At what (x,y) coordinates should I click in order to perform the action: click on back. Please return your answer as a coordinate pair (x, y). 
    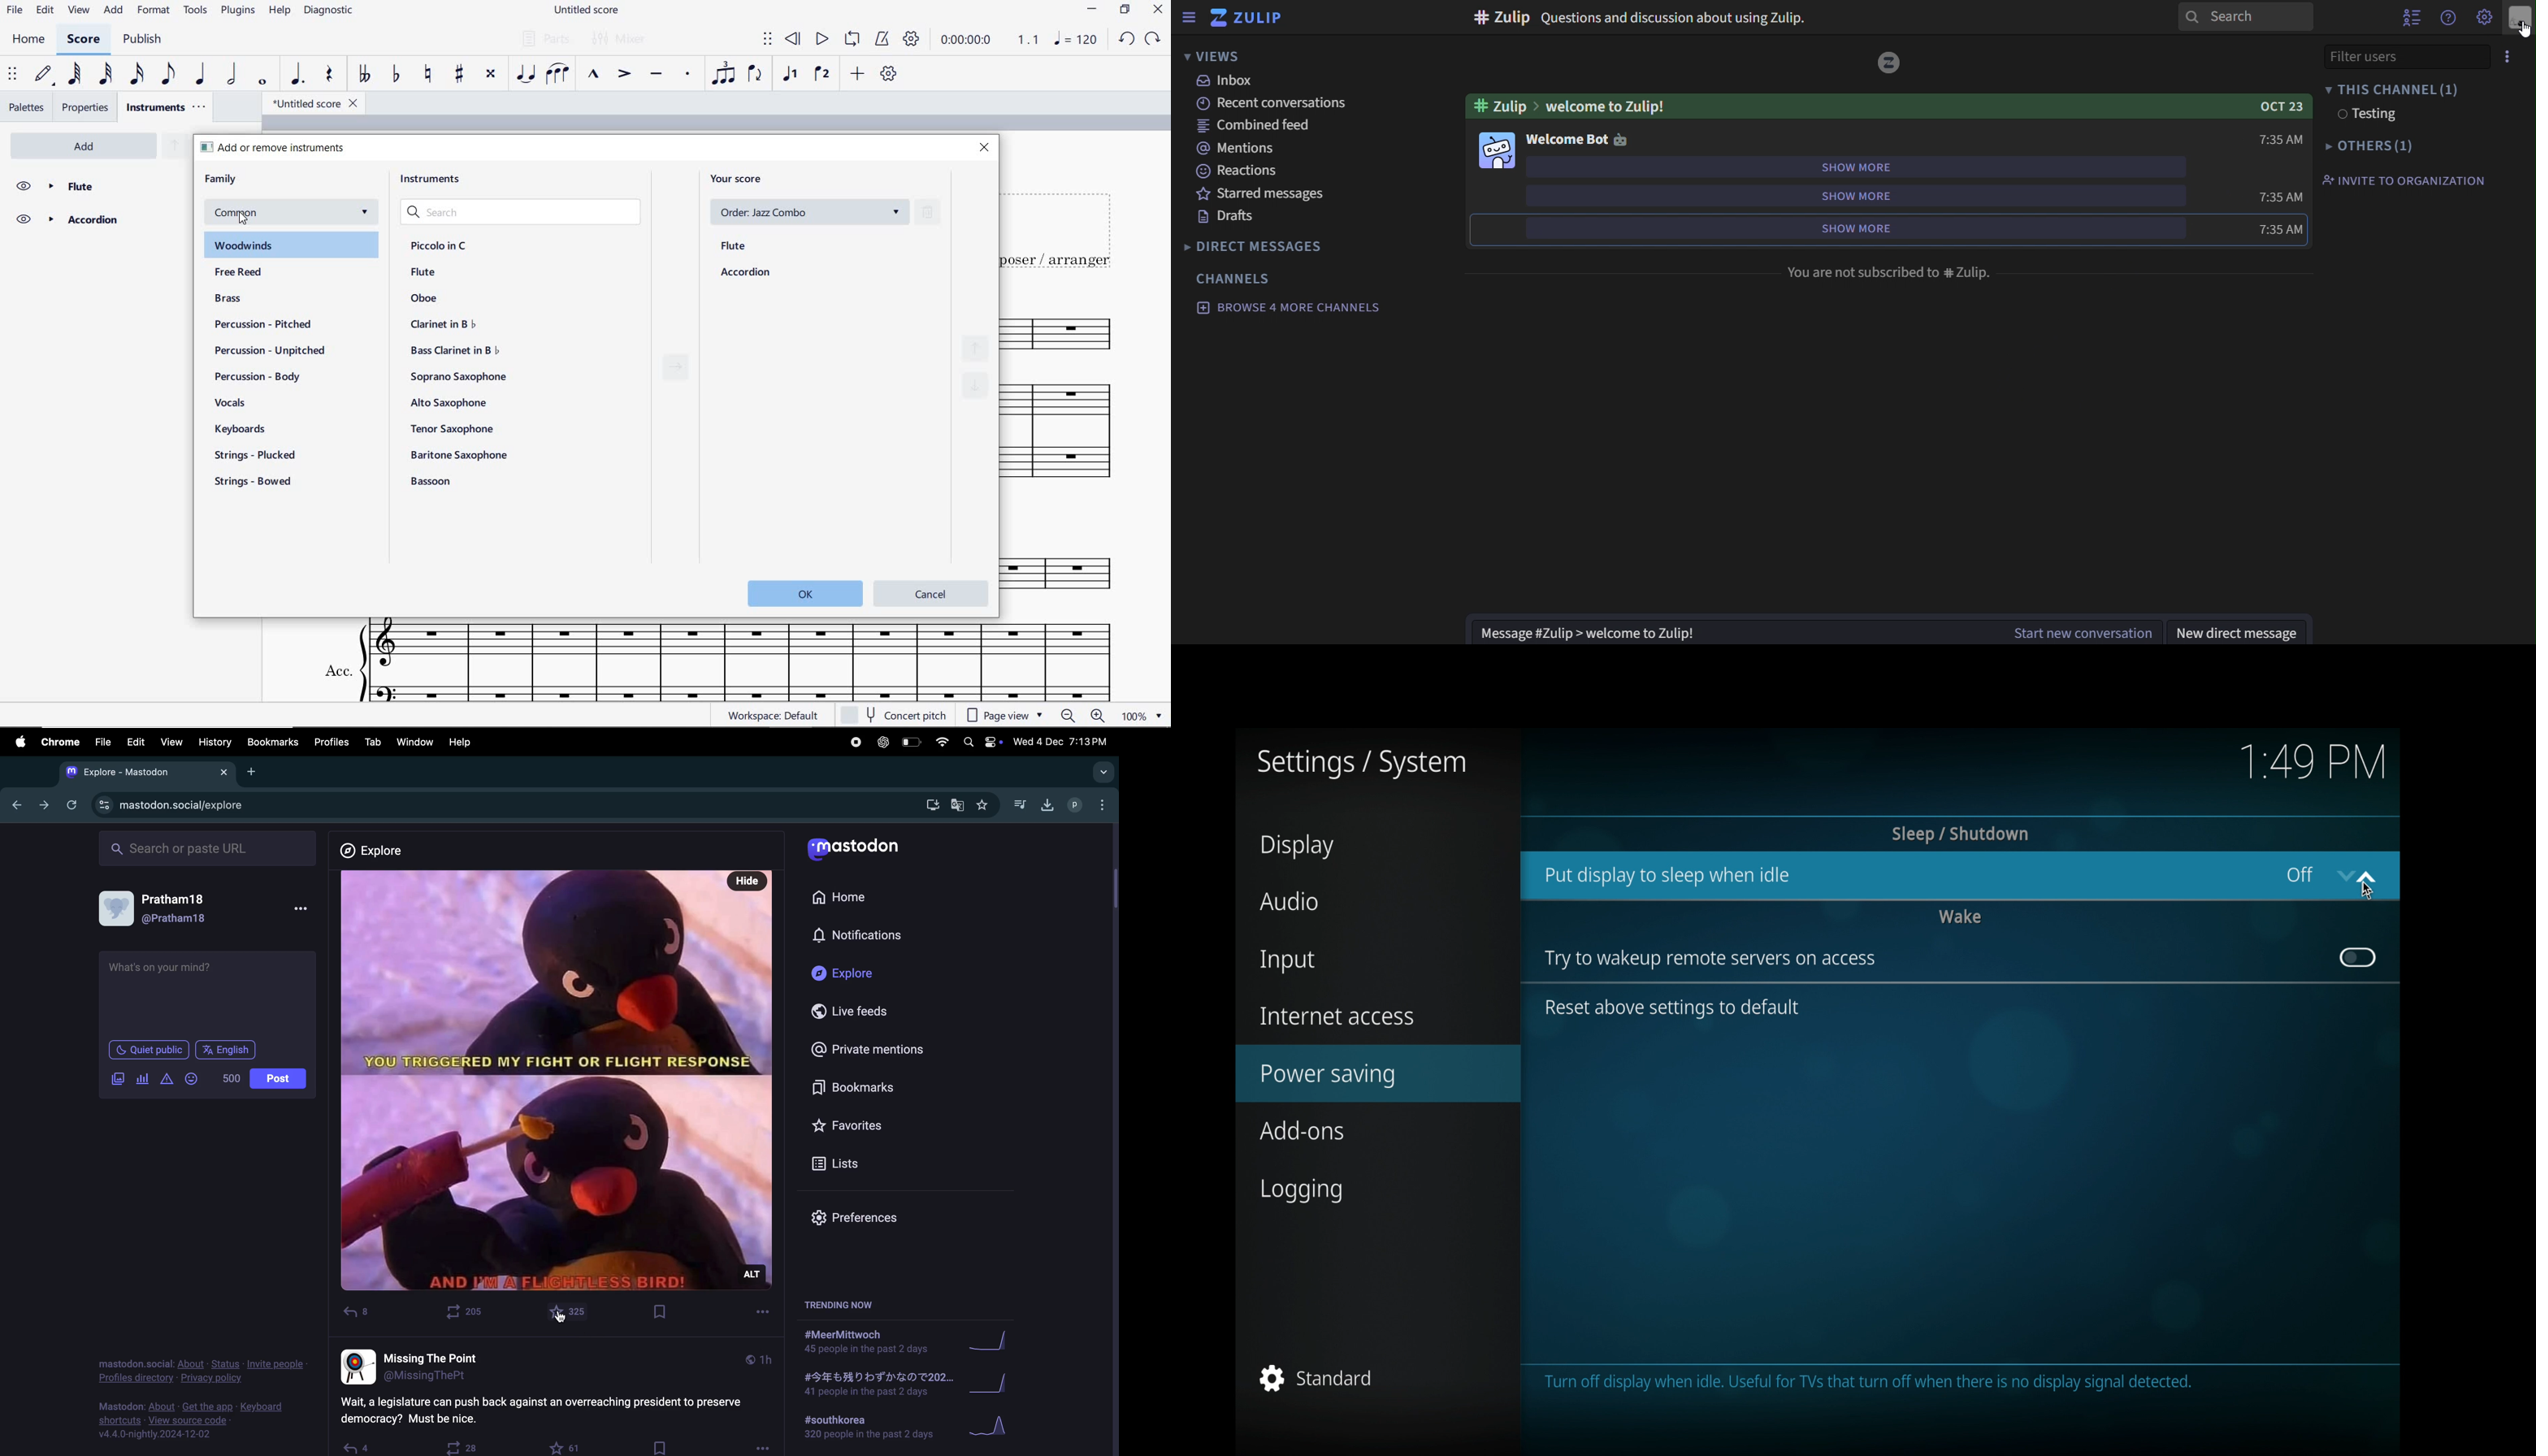
    Looking at the image, I should click on (17, 808).